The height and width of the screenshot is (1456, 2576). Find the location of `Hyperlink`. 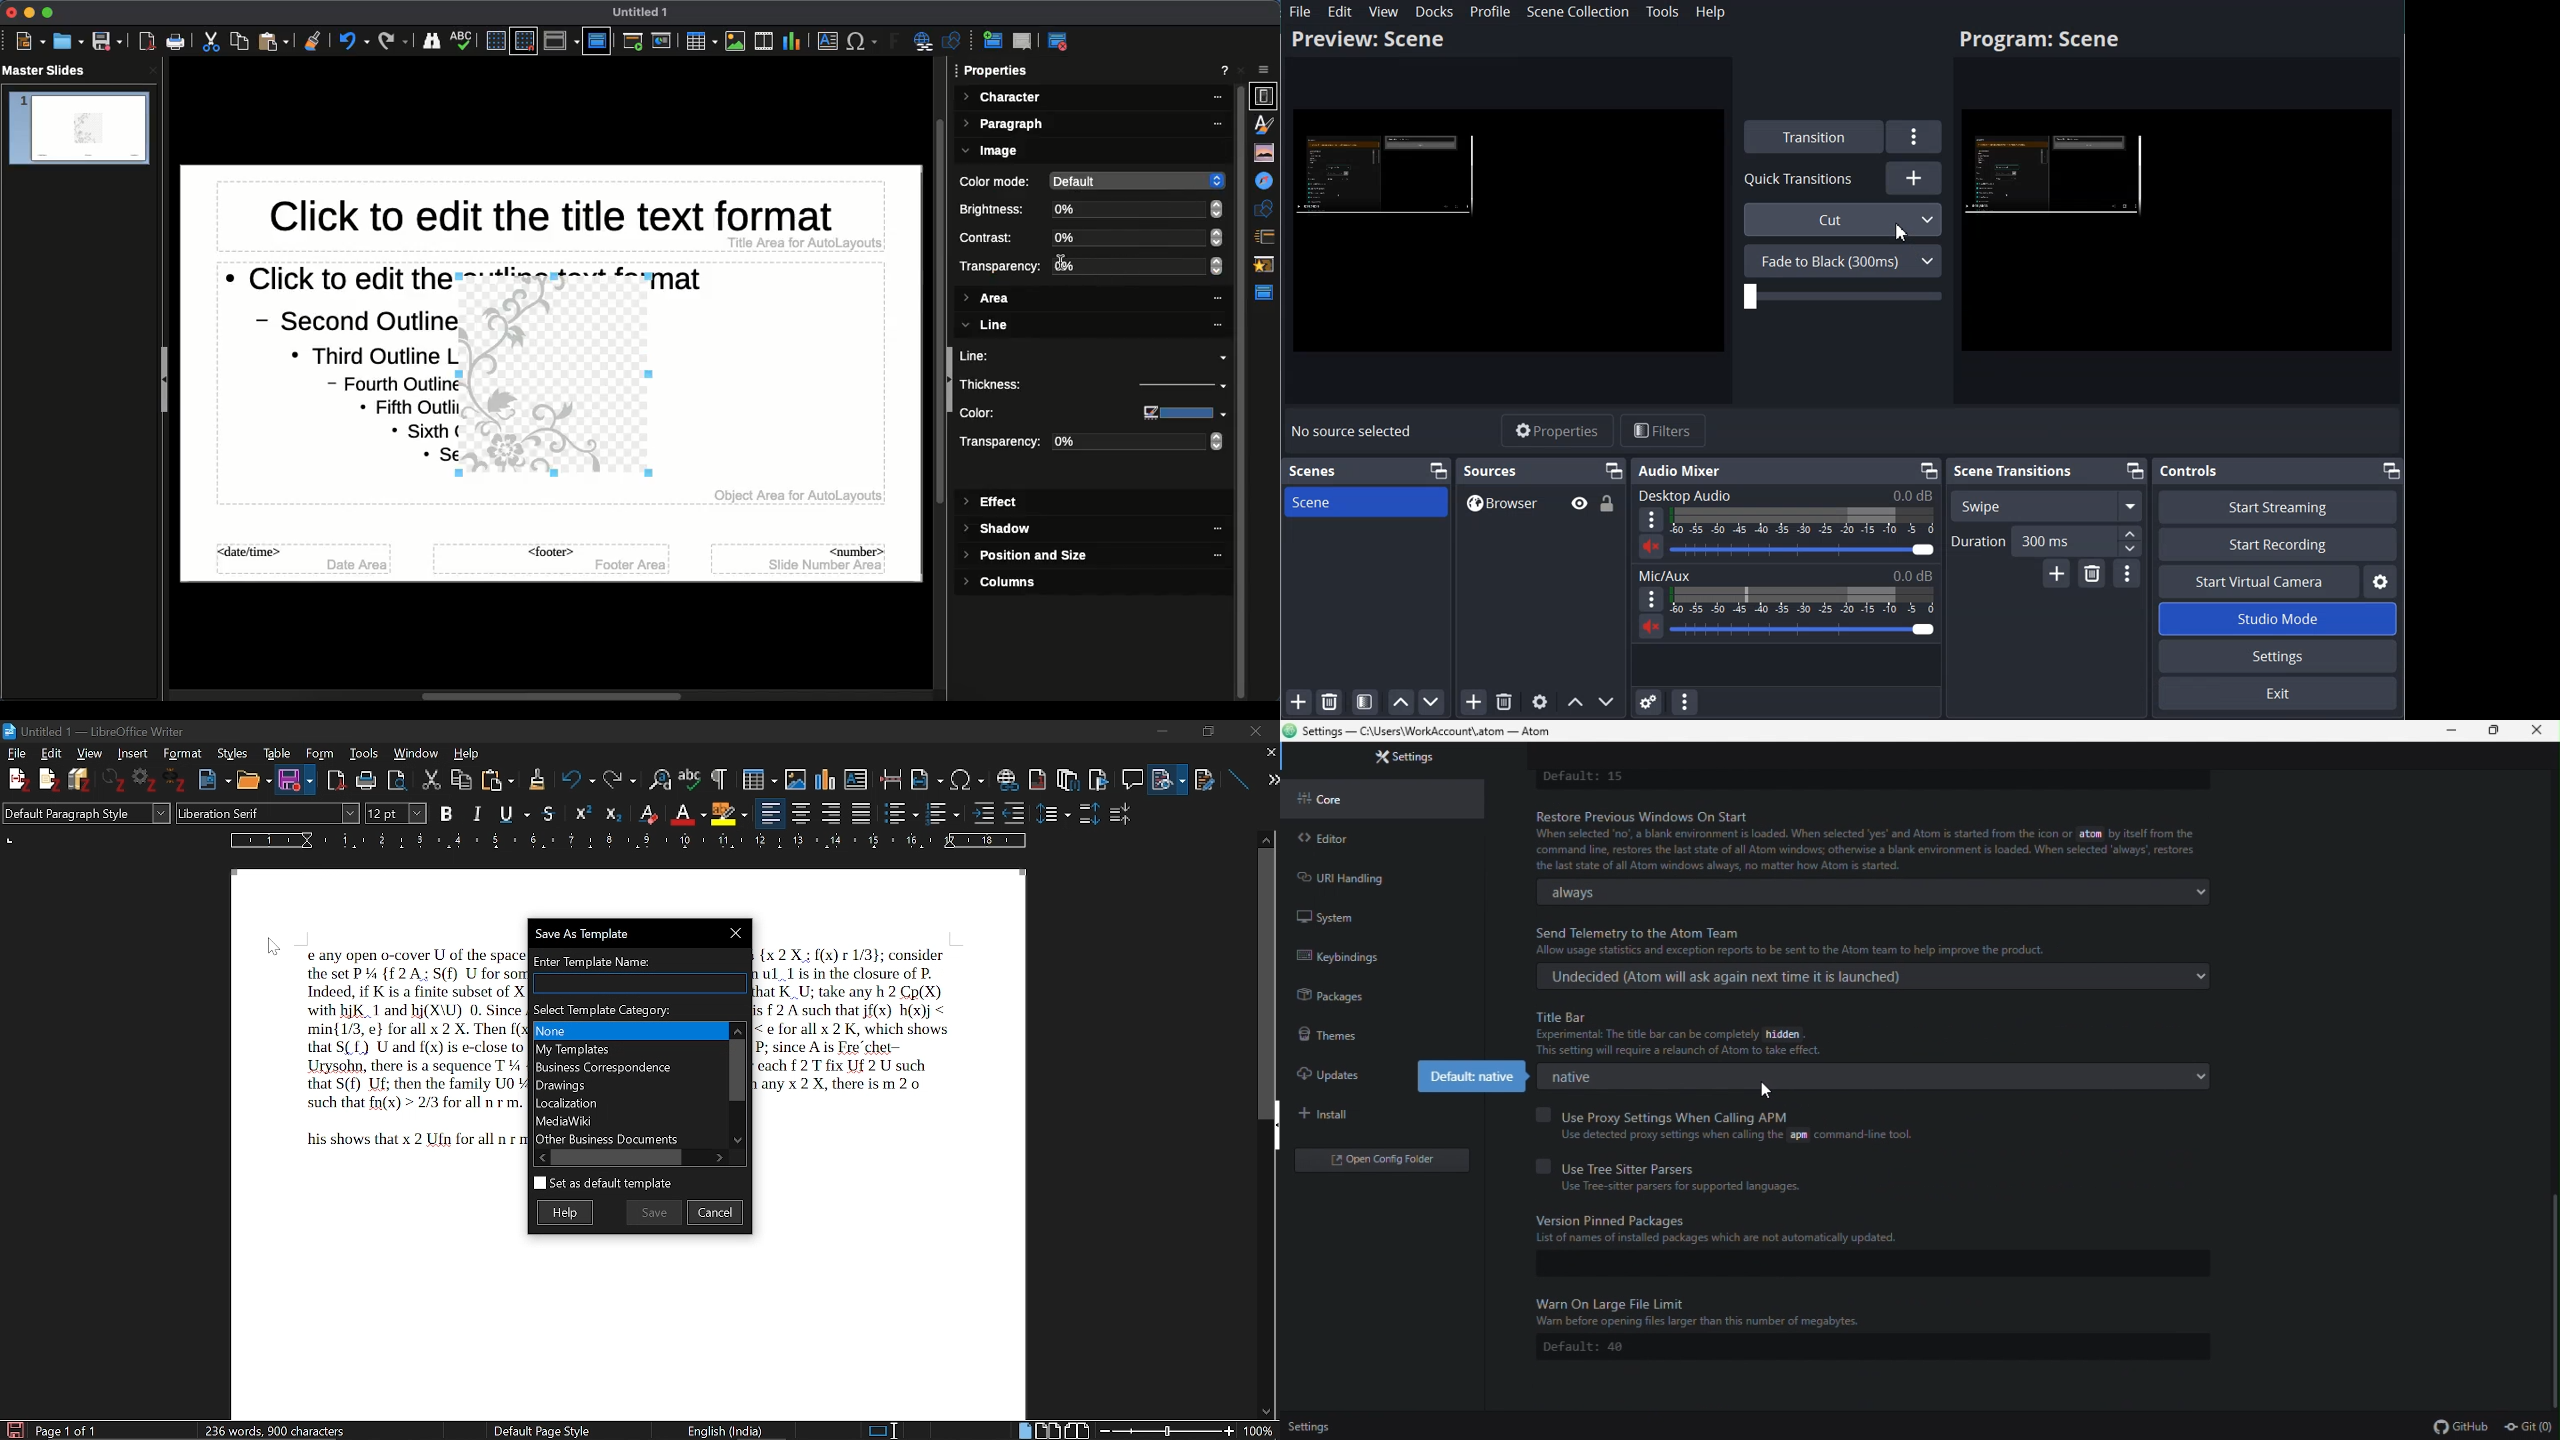

Hyperlink is located at coordinates (926, 43).